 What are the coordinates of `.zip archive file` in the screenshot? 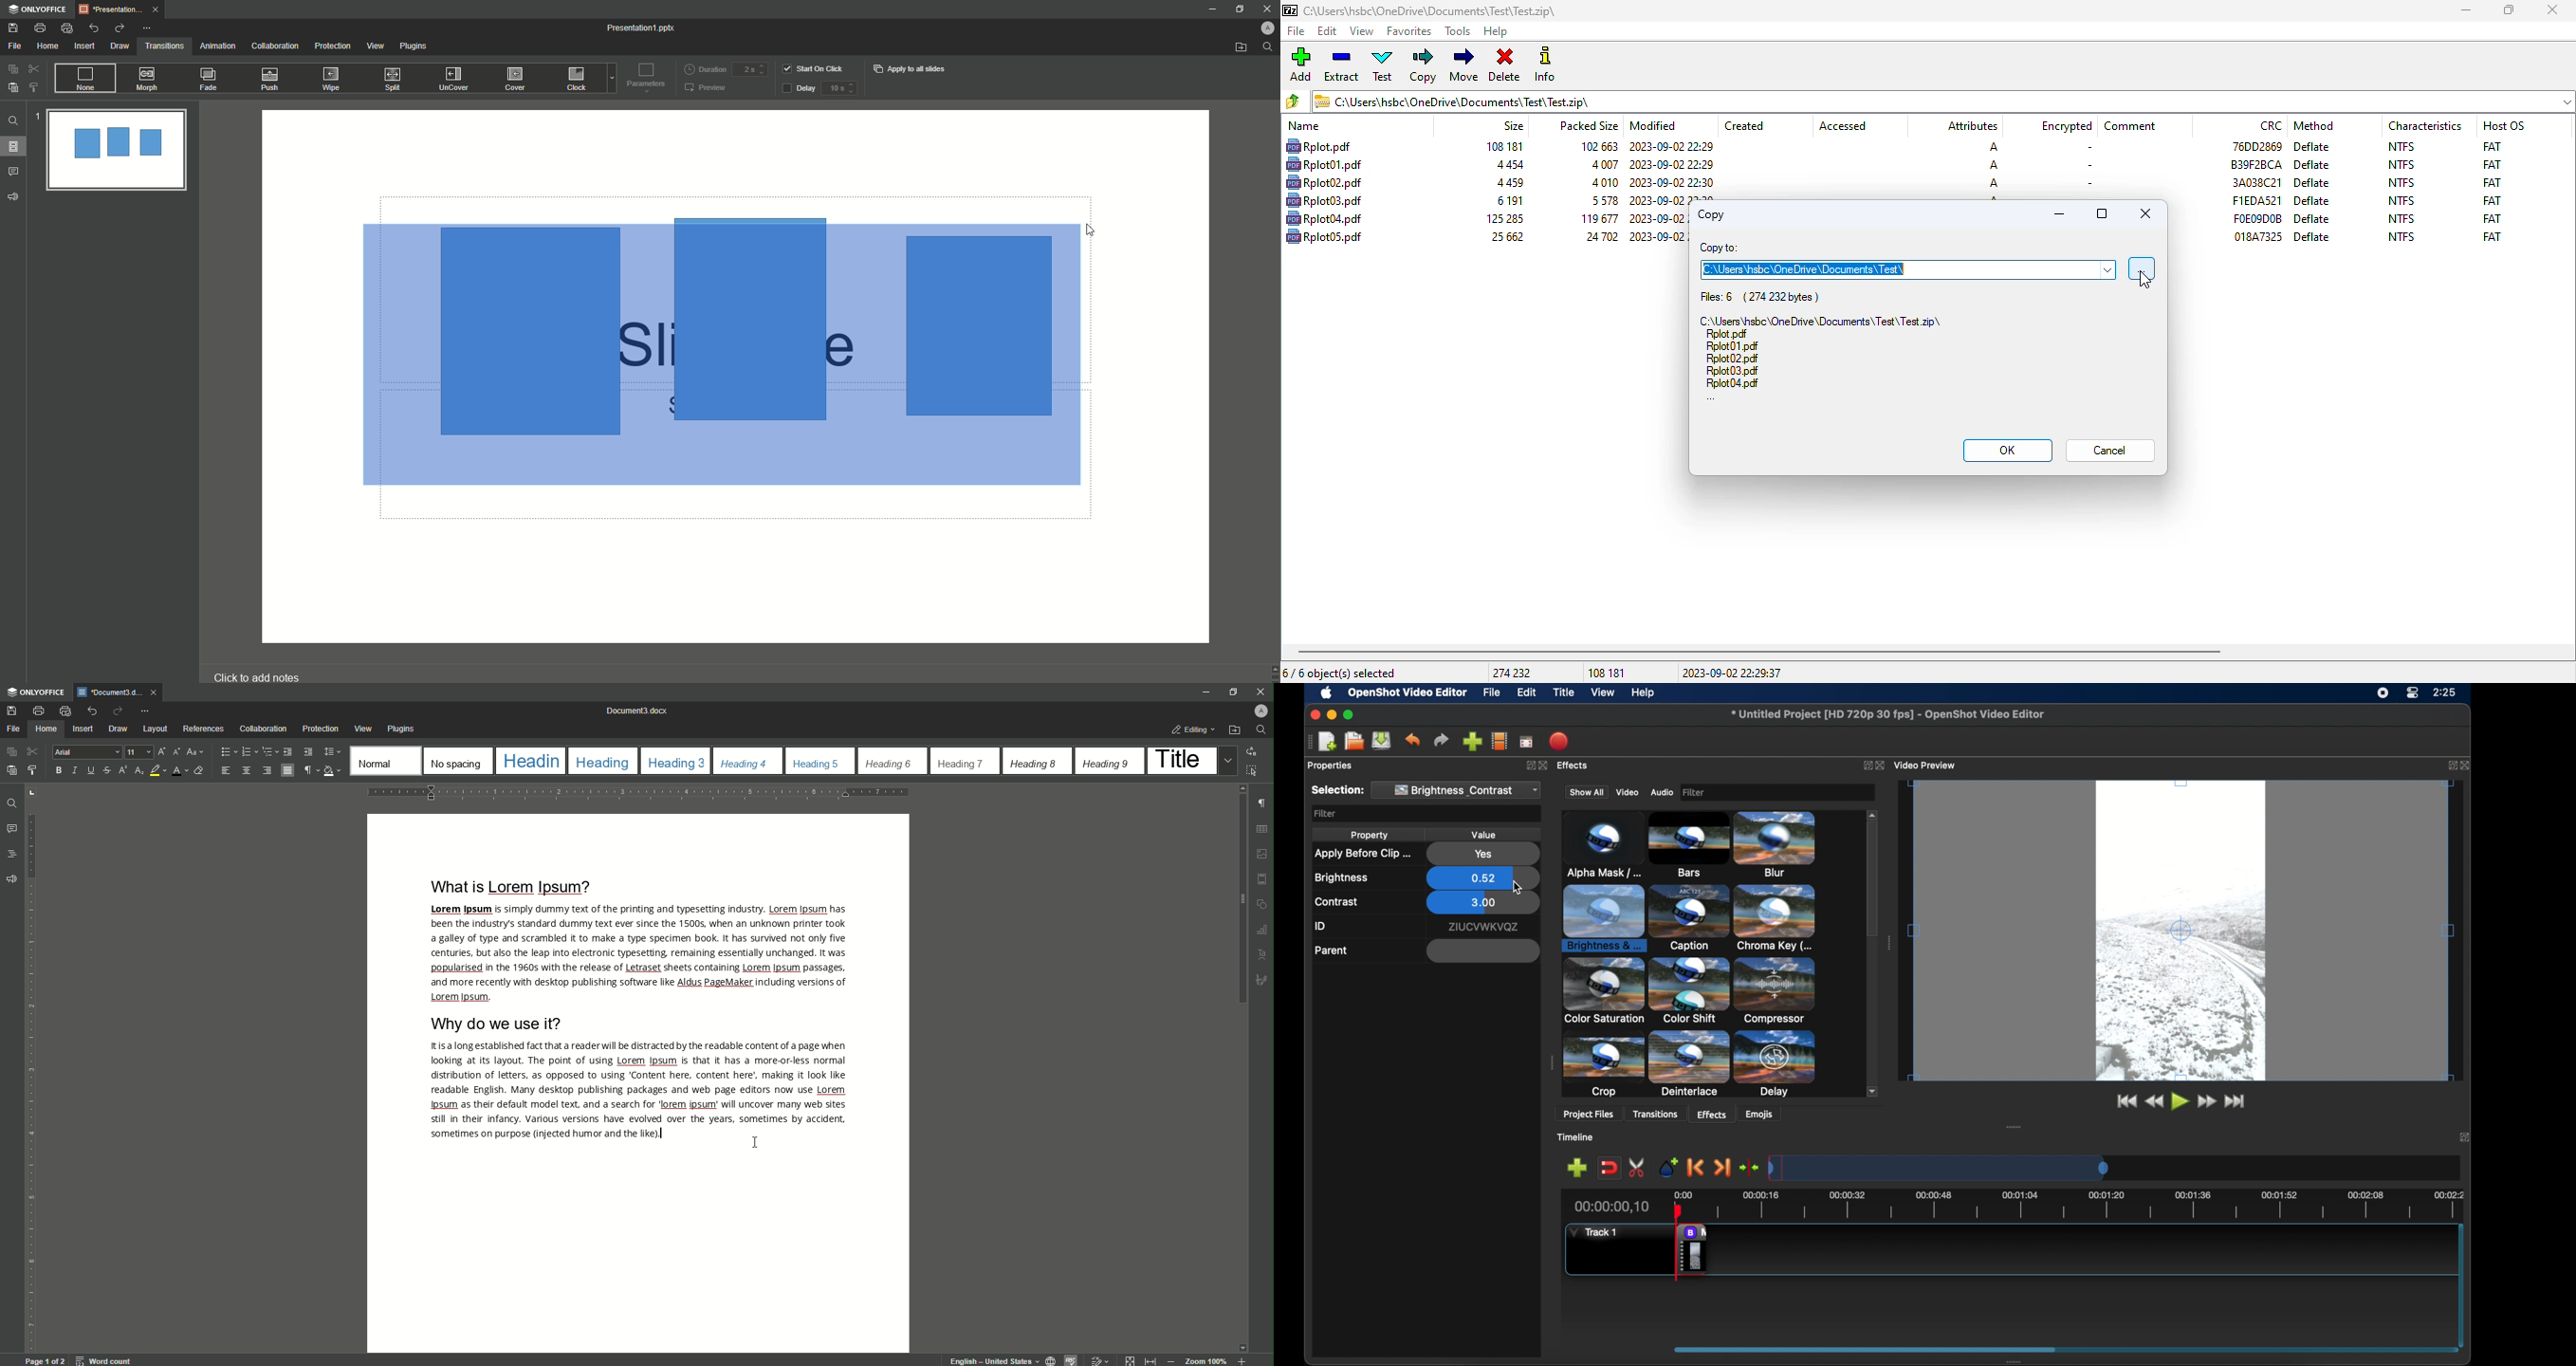 It's located at (1820, 320).